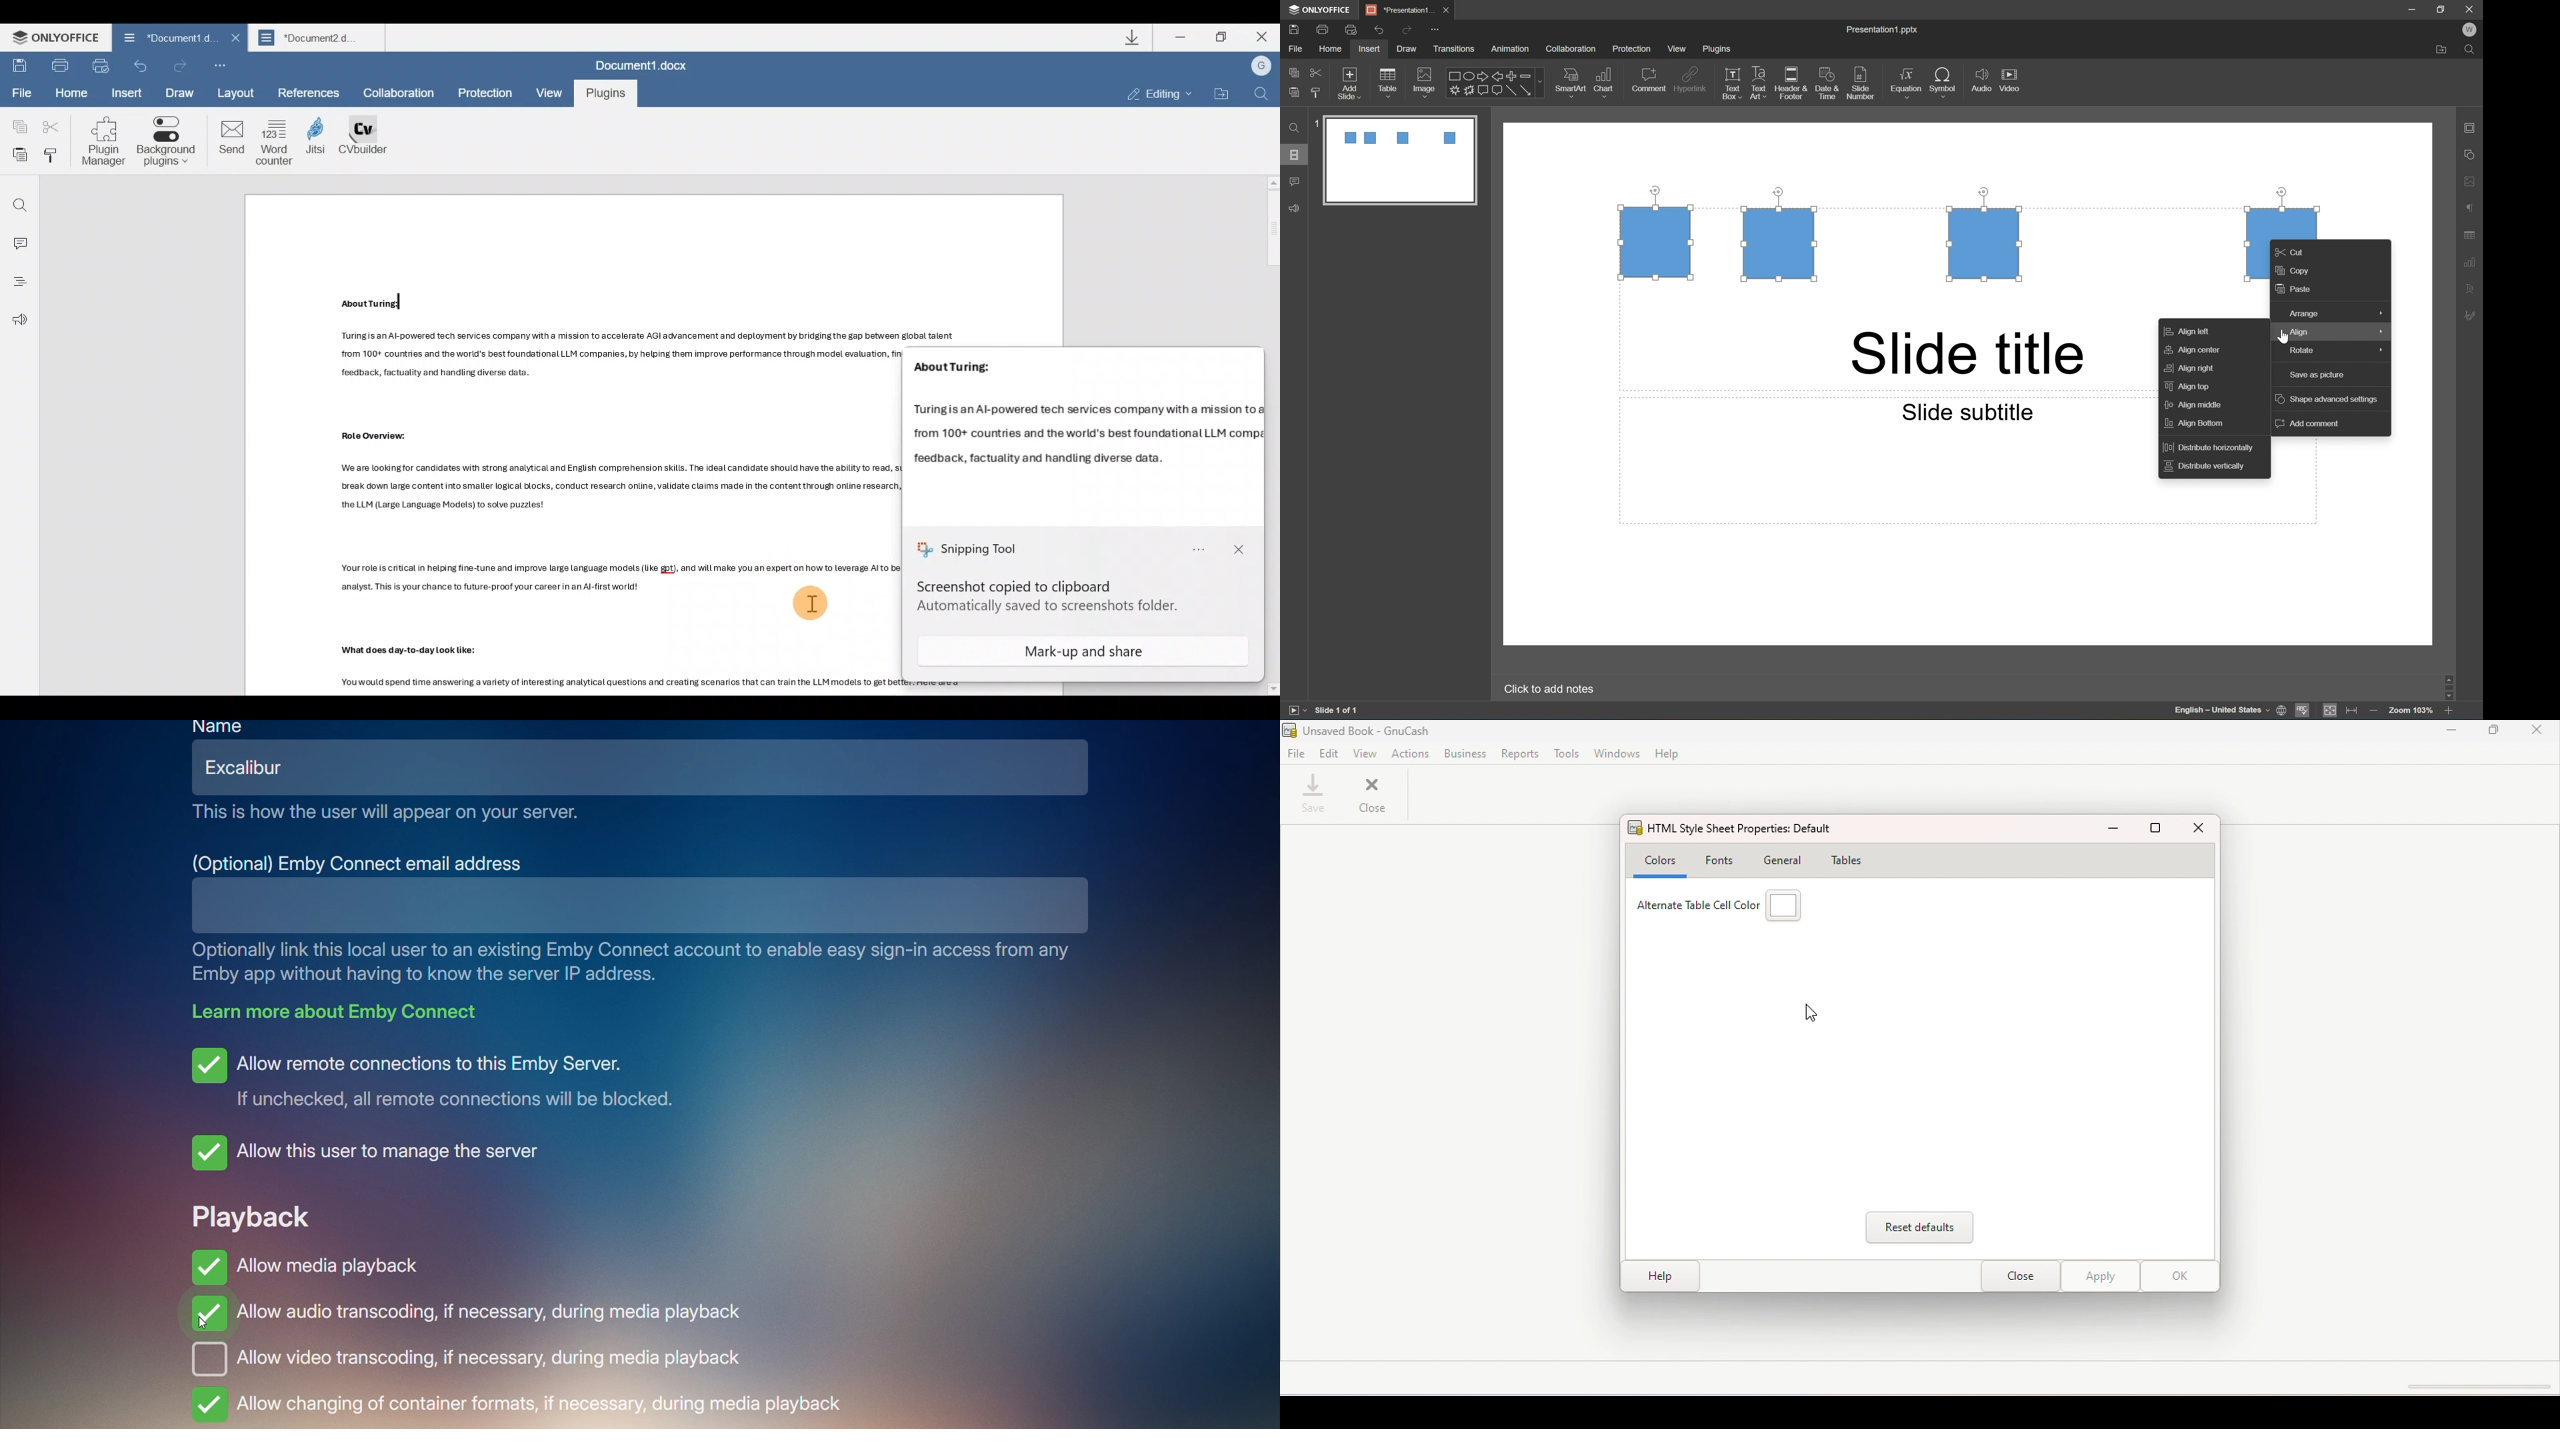 This screenshot has width=2576, height=1456. What do you see at coordinates (1648, 80) in the screenshot?
I see `comment` at bounding box center [1648, 80].